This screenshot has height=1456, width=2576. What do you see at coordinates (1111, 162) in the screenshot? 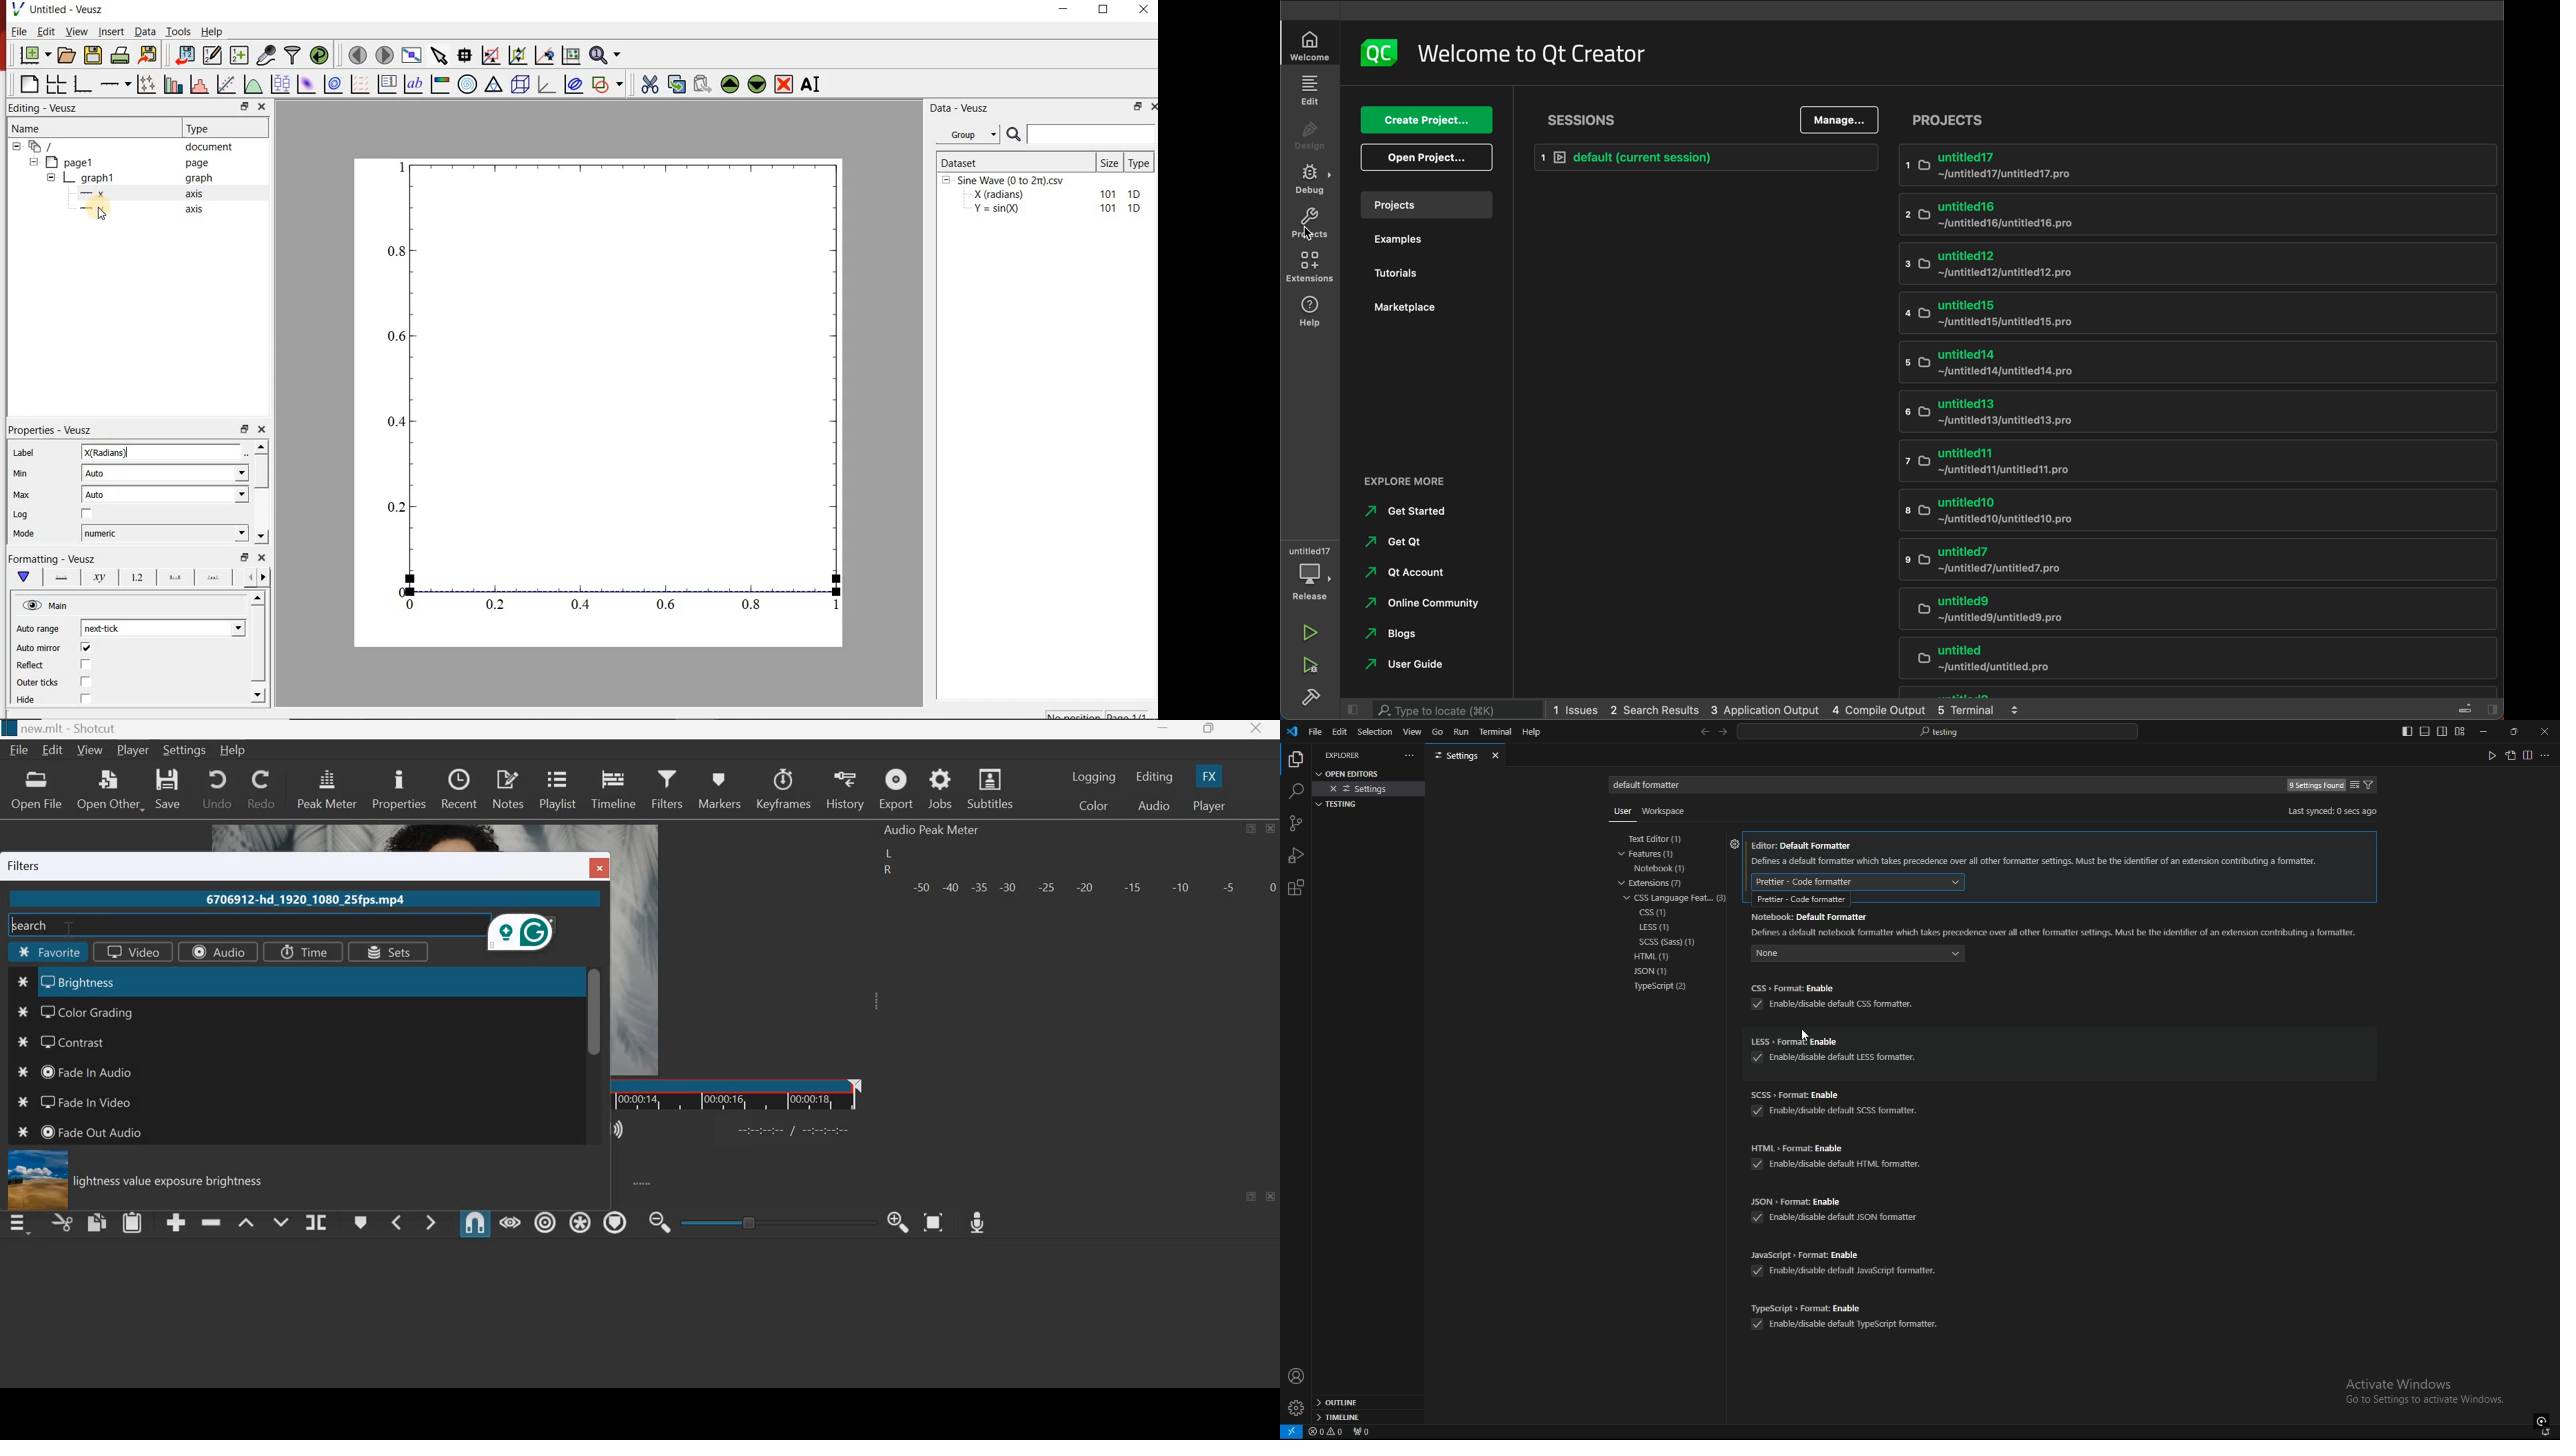
I see `Size` at bounding box center [1111, 162].